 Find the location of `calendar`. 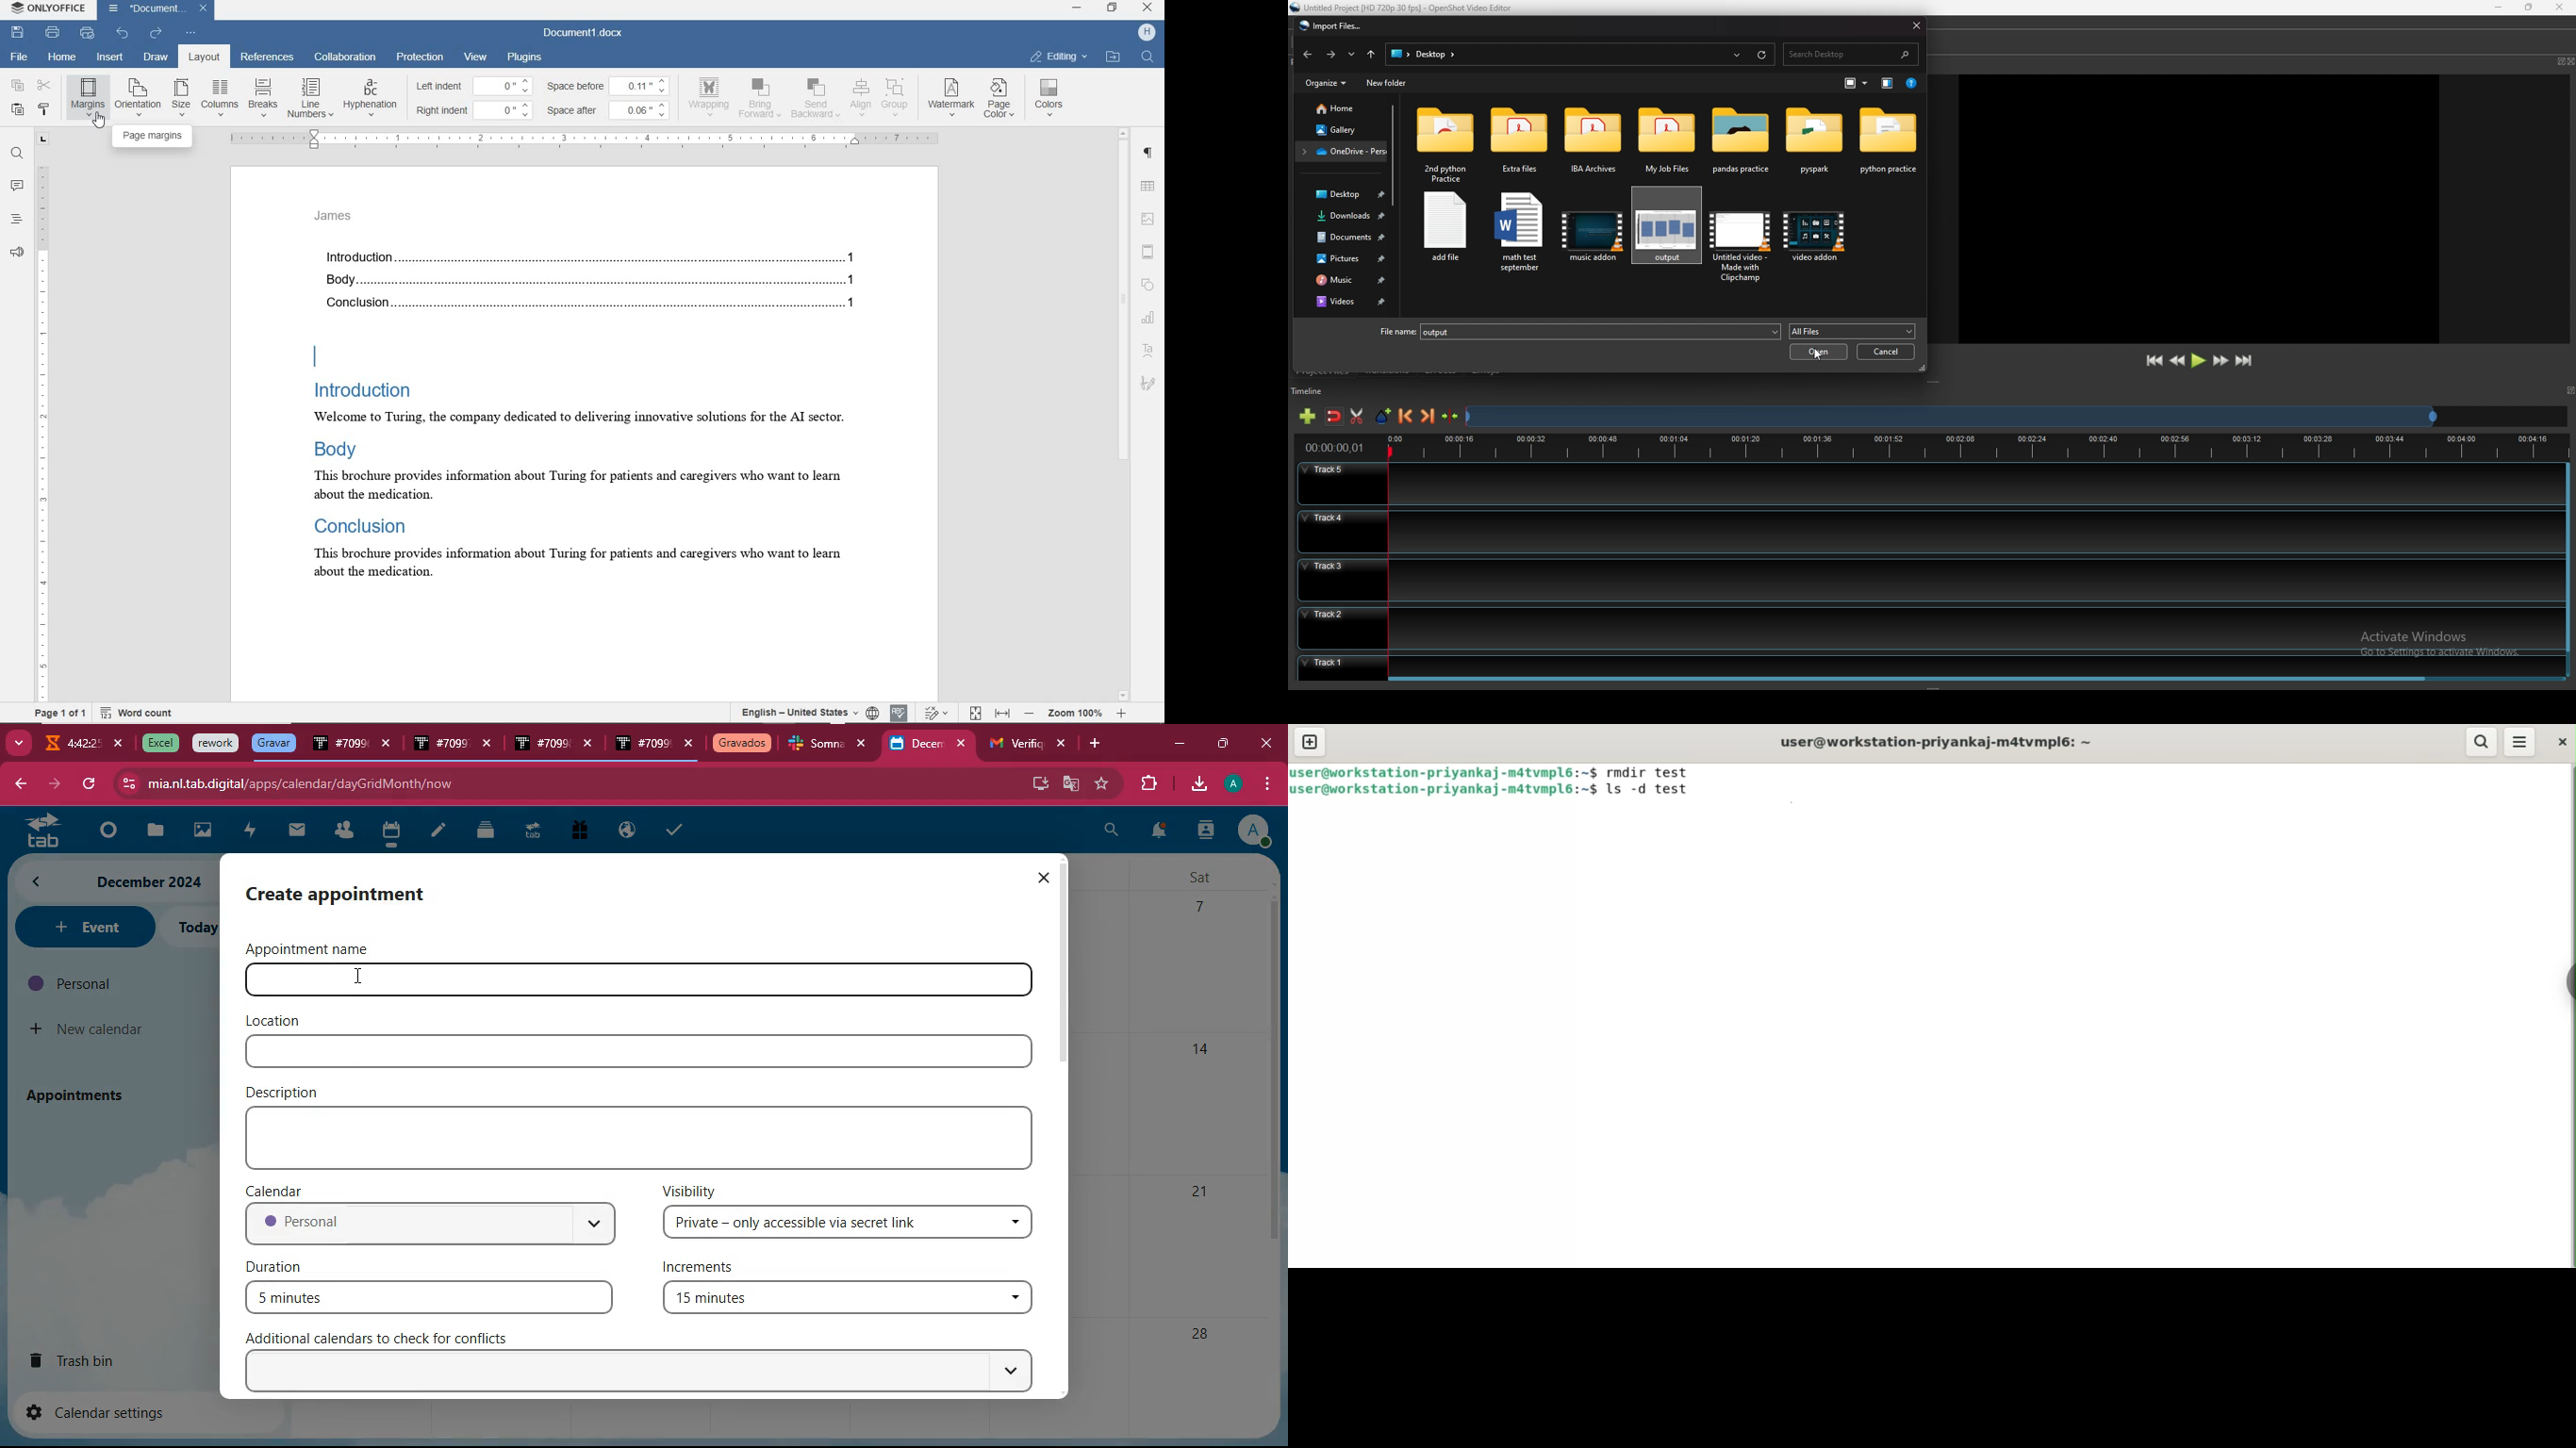

calendar is located at coordinates (279, 1190).